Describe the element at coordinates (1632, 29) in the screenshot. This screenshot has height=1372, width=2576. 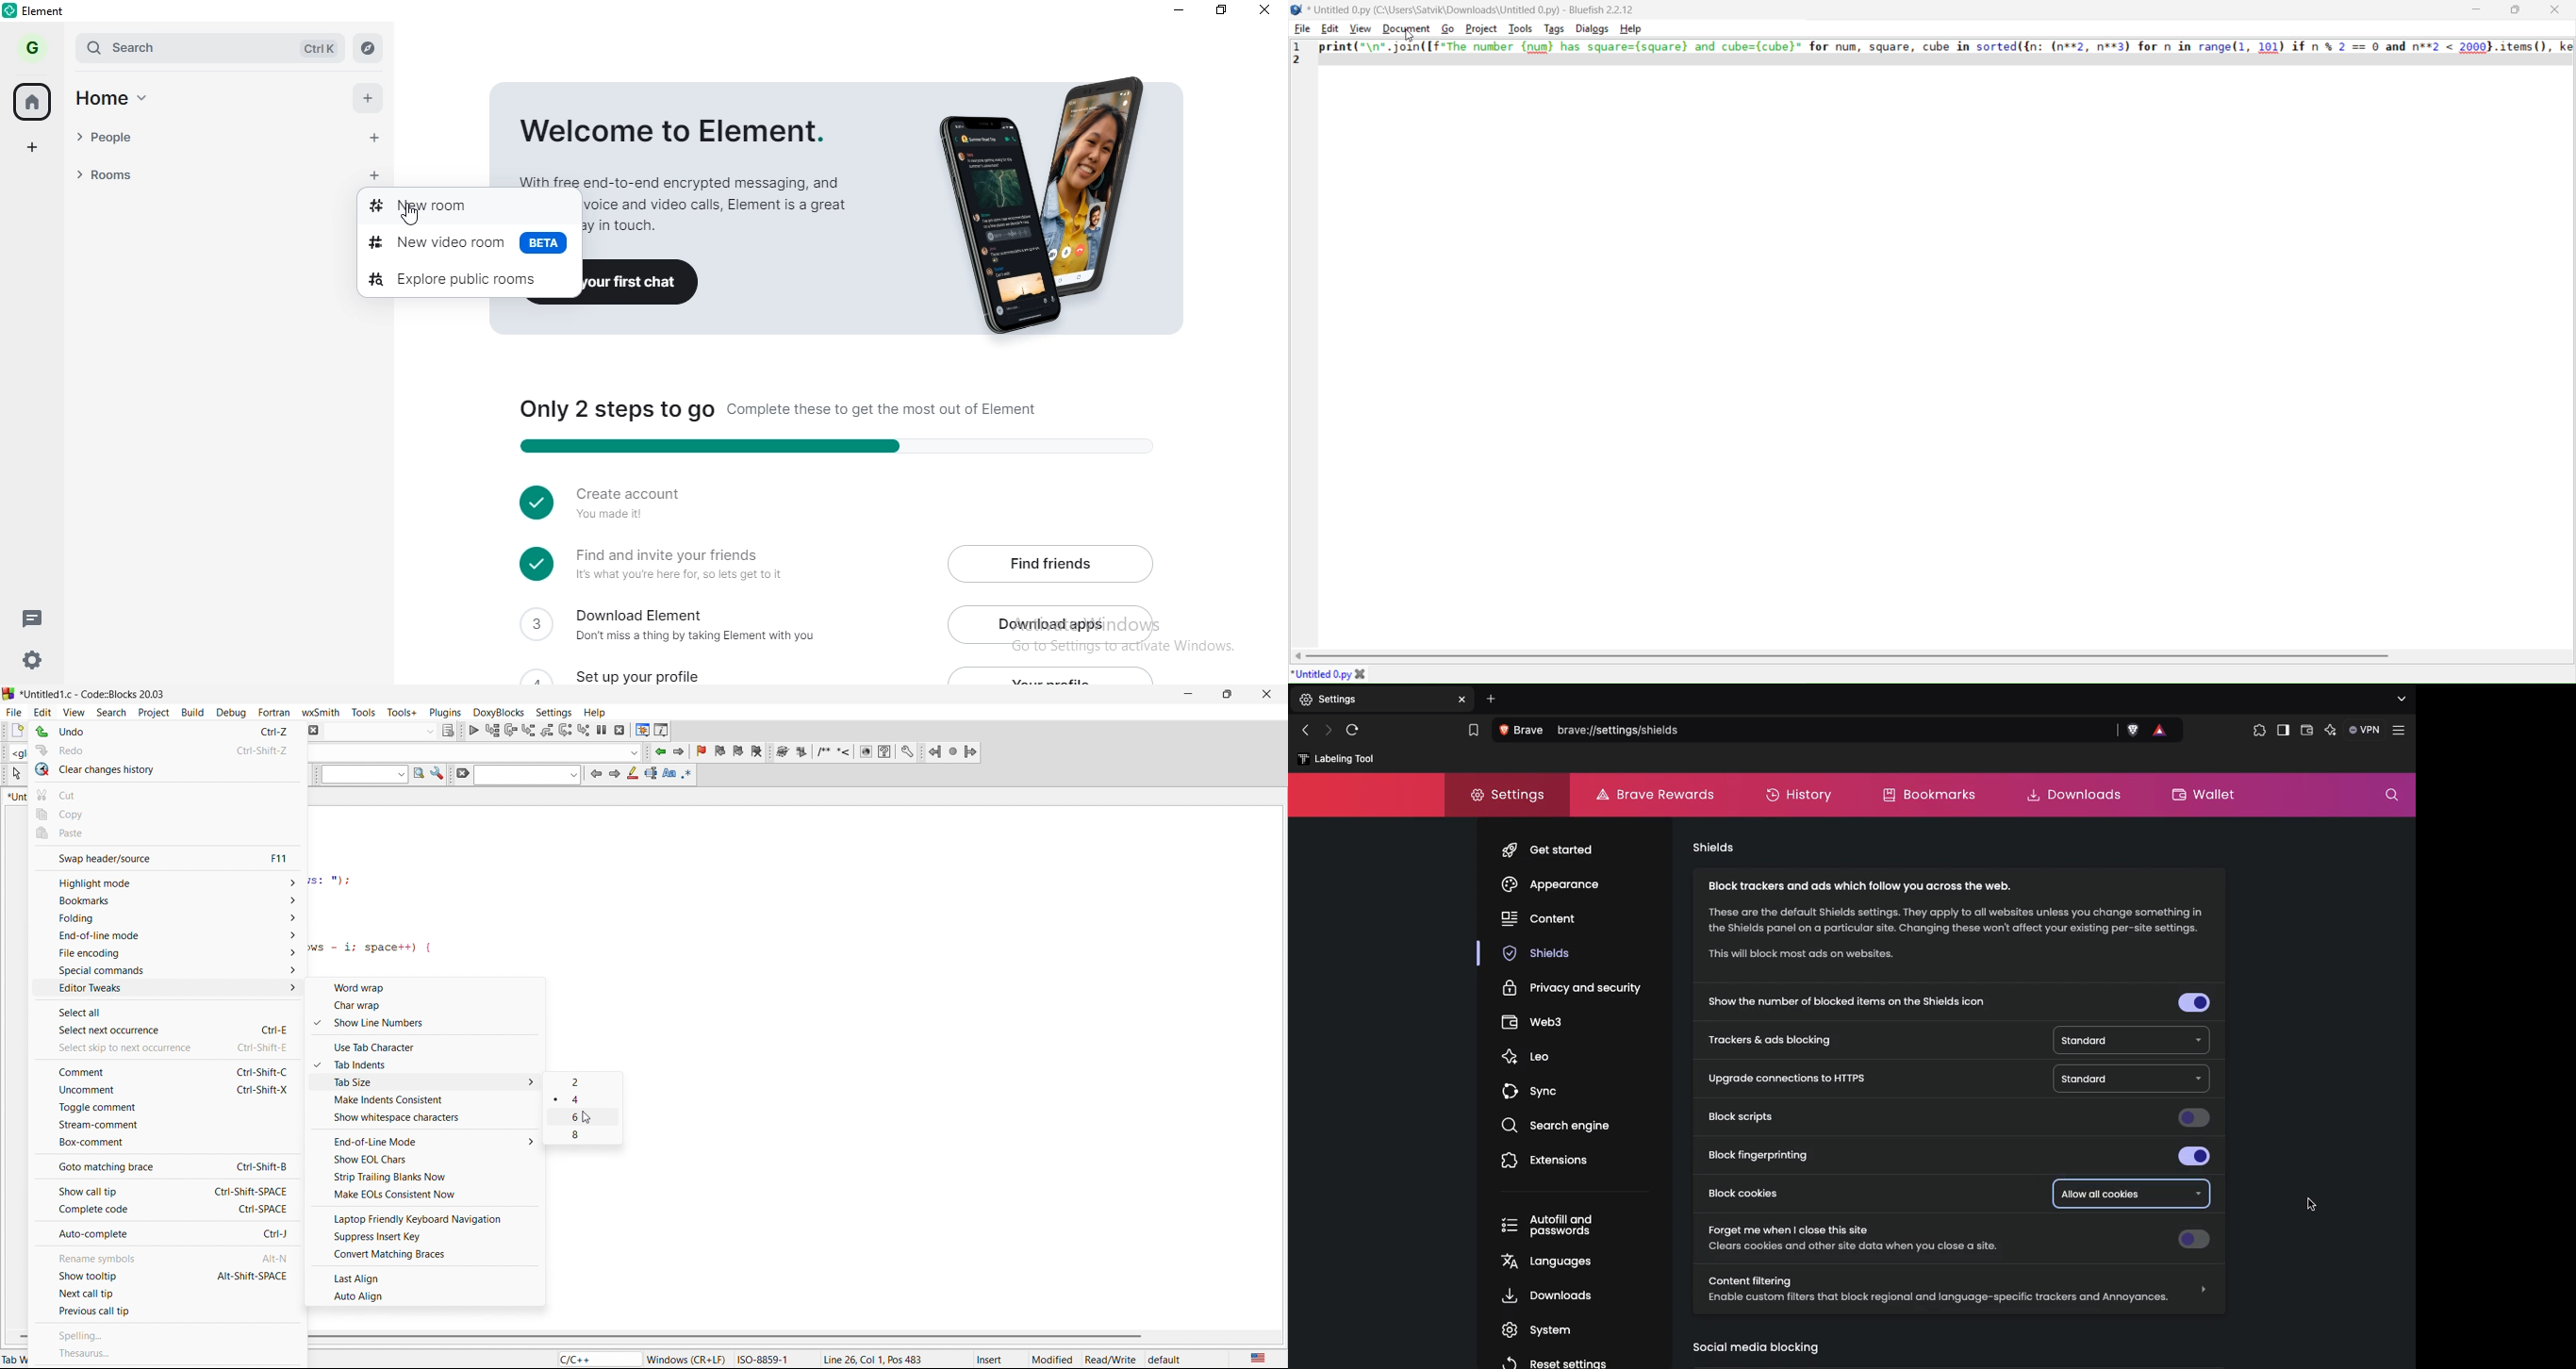
I see `help` at that location.